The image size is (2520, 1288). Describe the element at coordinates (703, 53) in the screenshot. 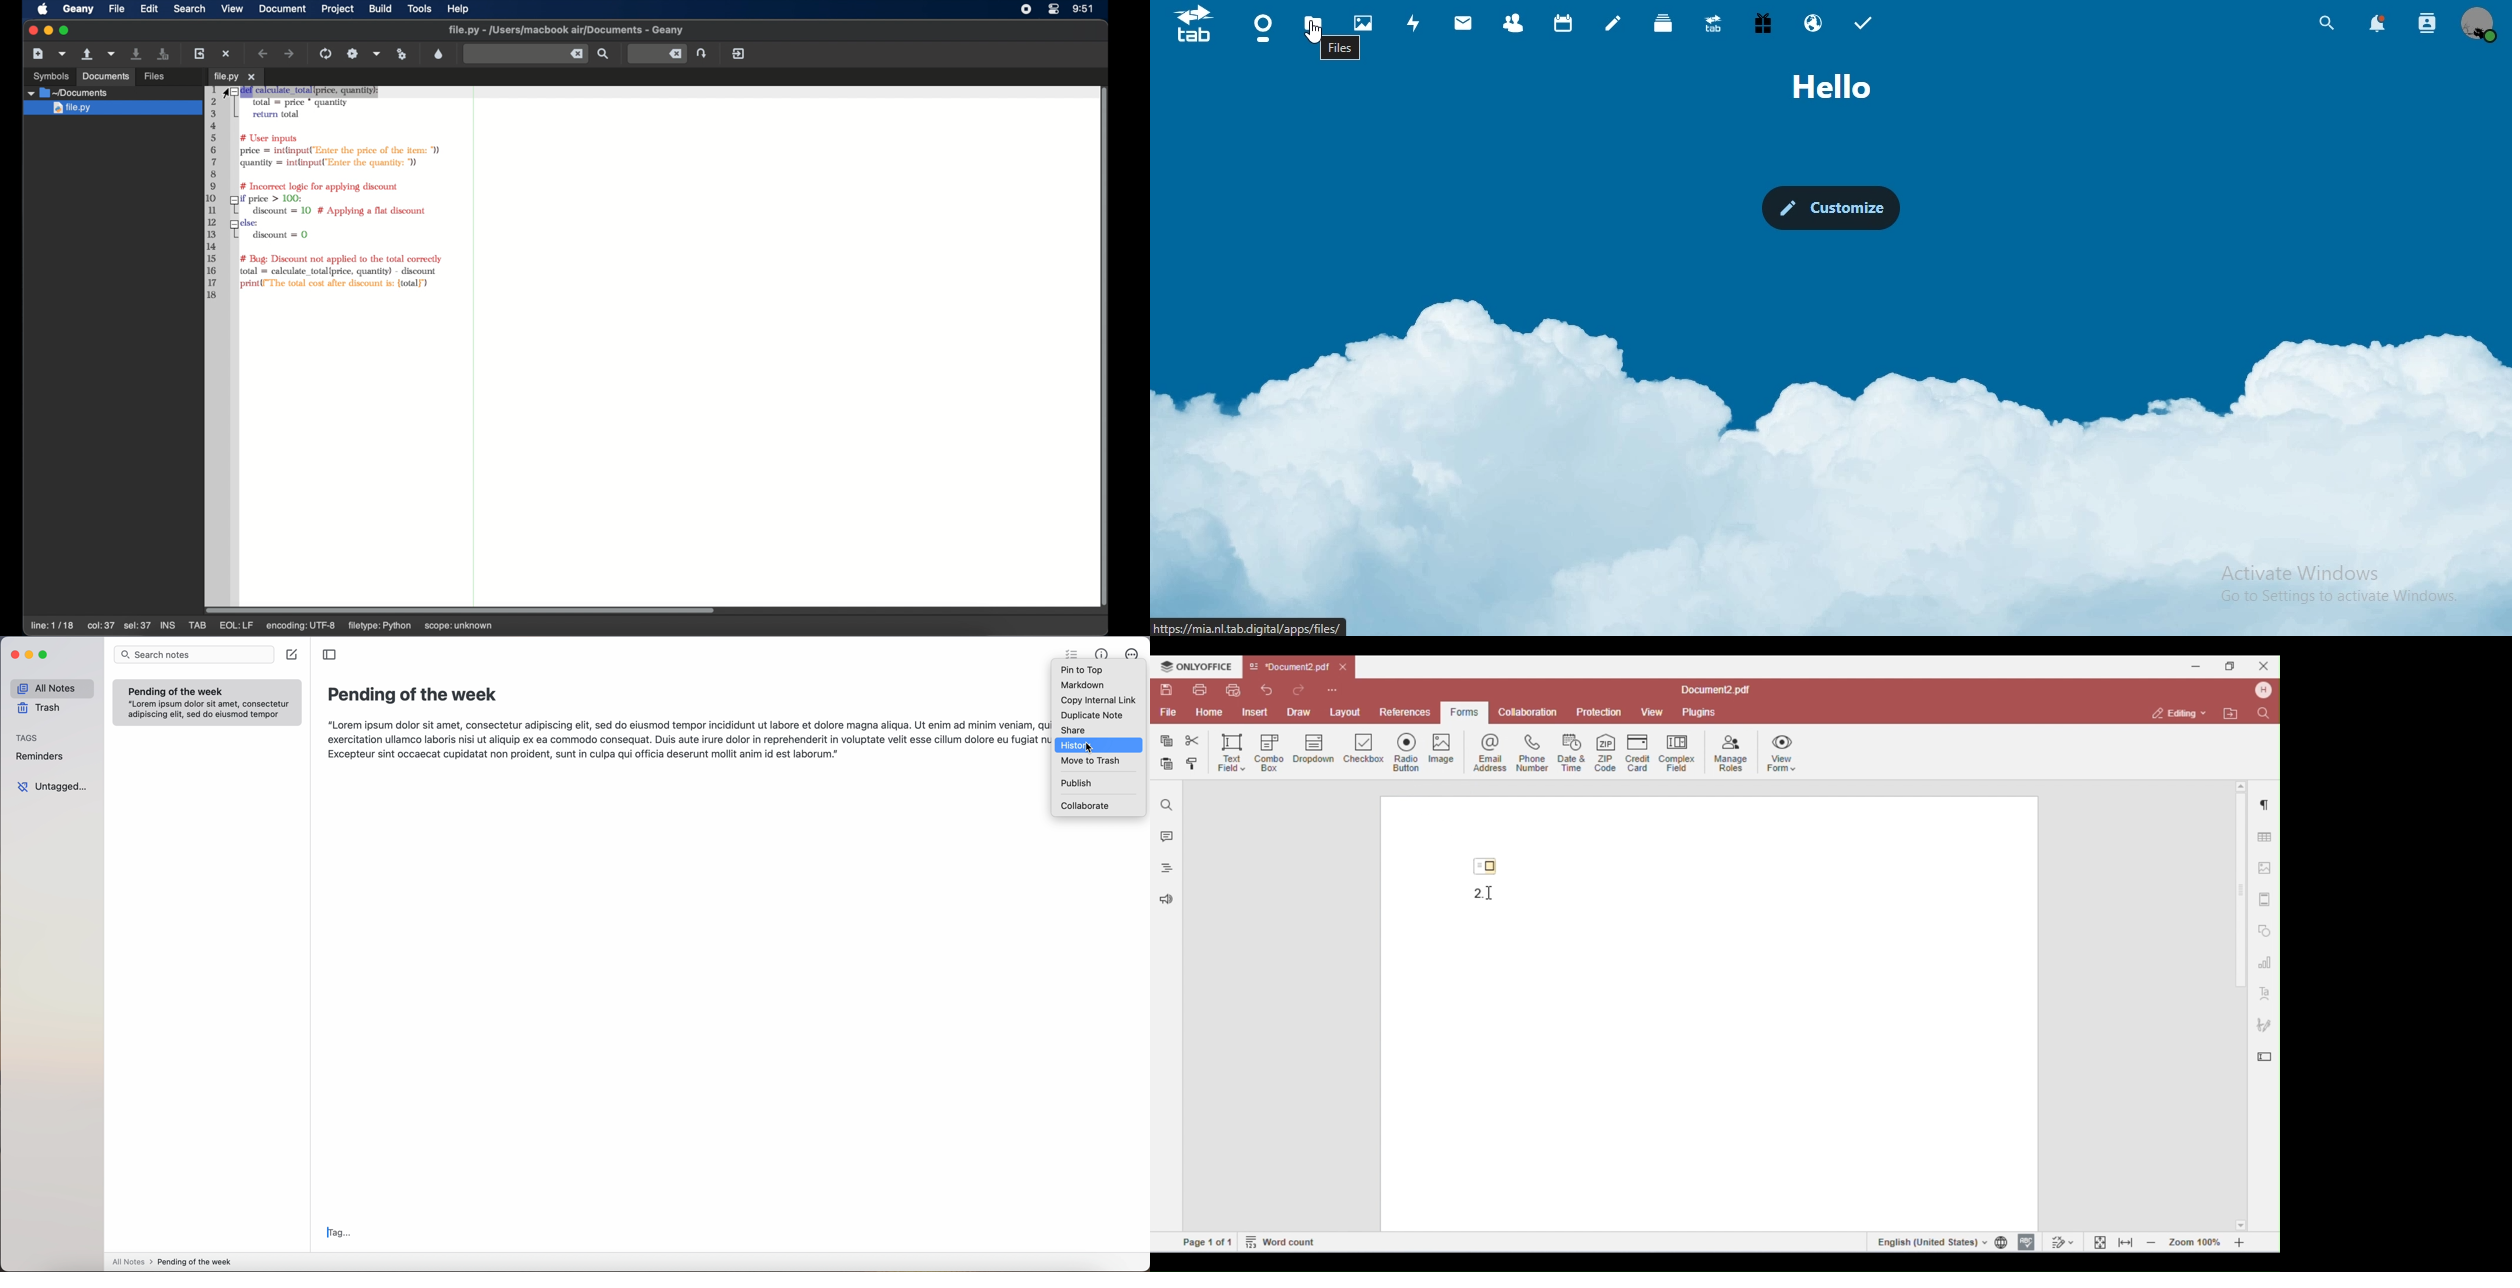

I see `jump to the entered line number` at that location.